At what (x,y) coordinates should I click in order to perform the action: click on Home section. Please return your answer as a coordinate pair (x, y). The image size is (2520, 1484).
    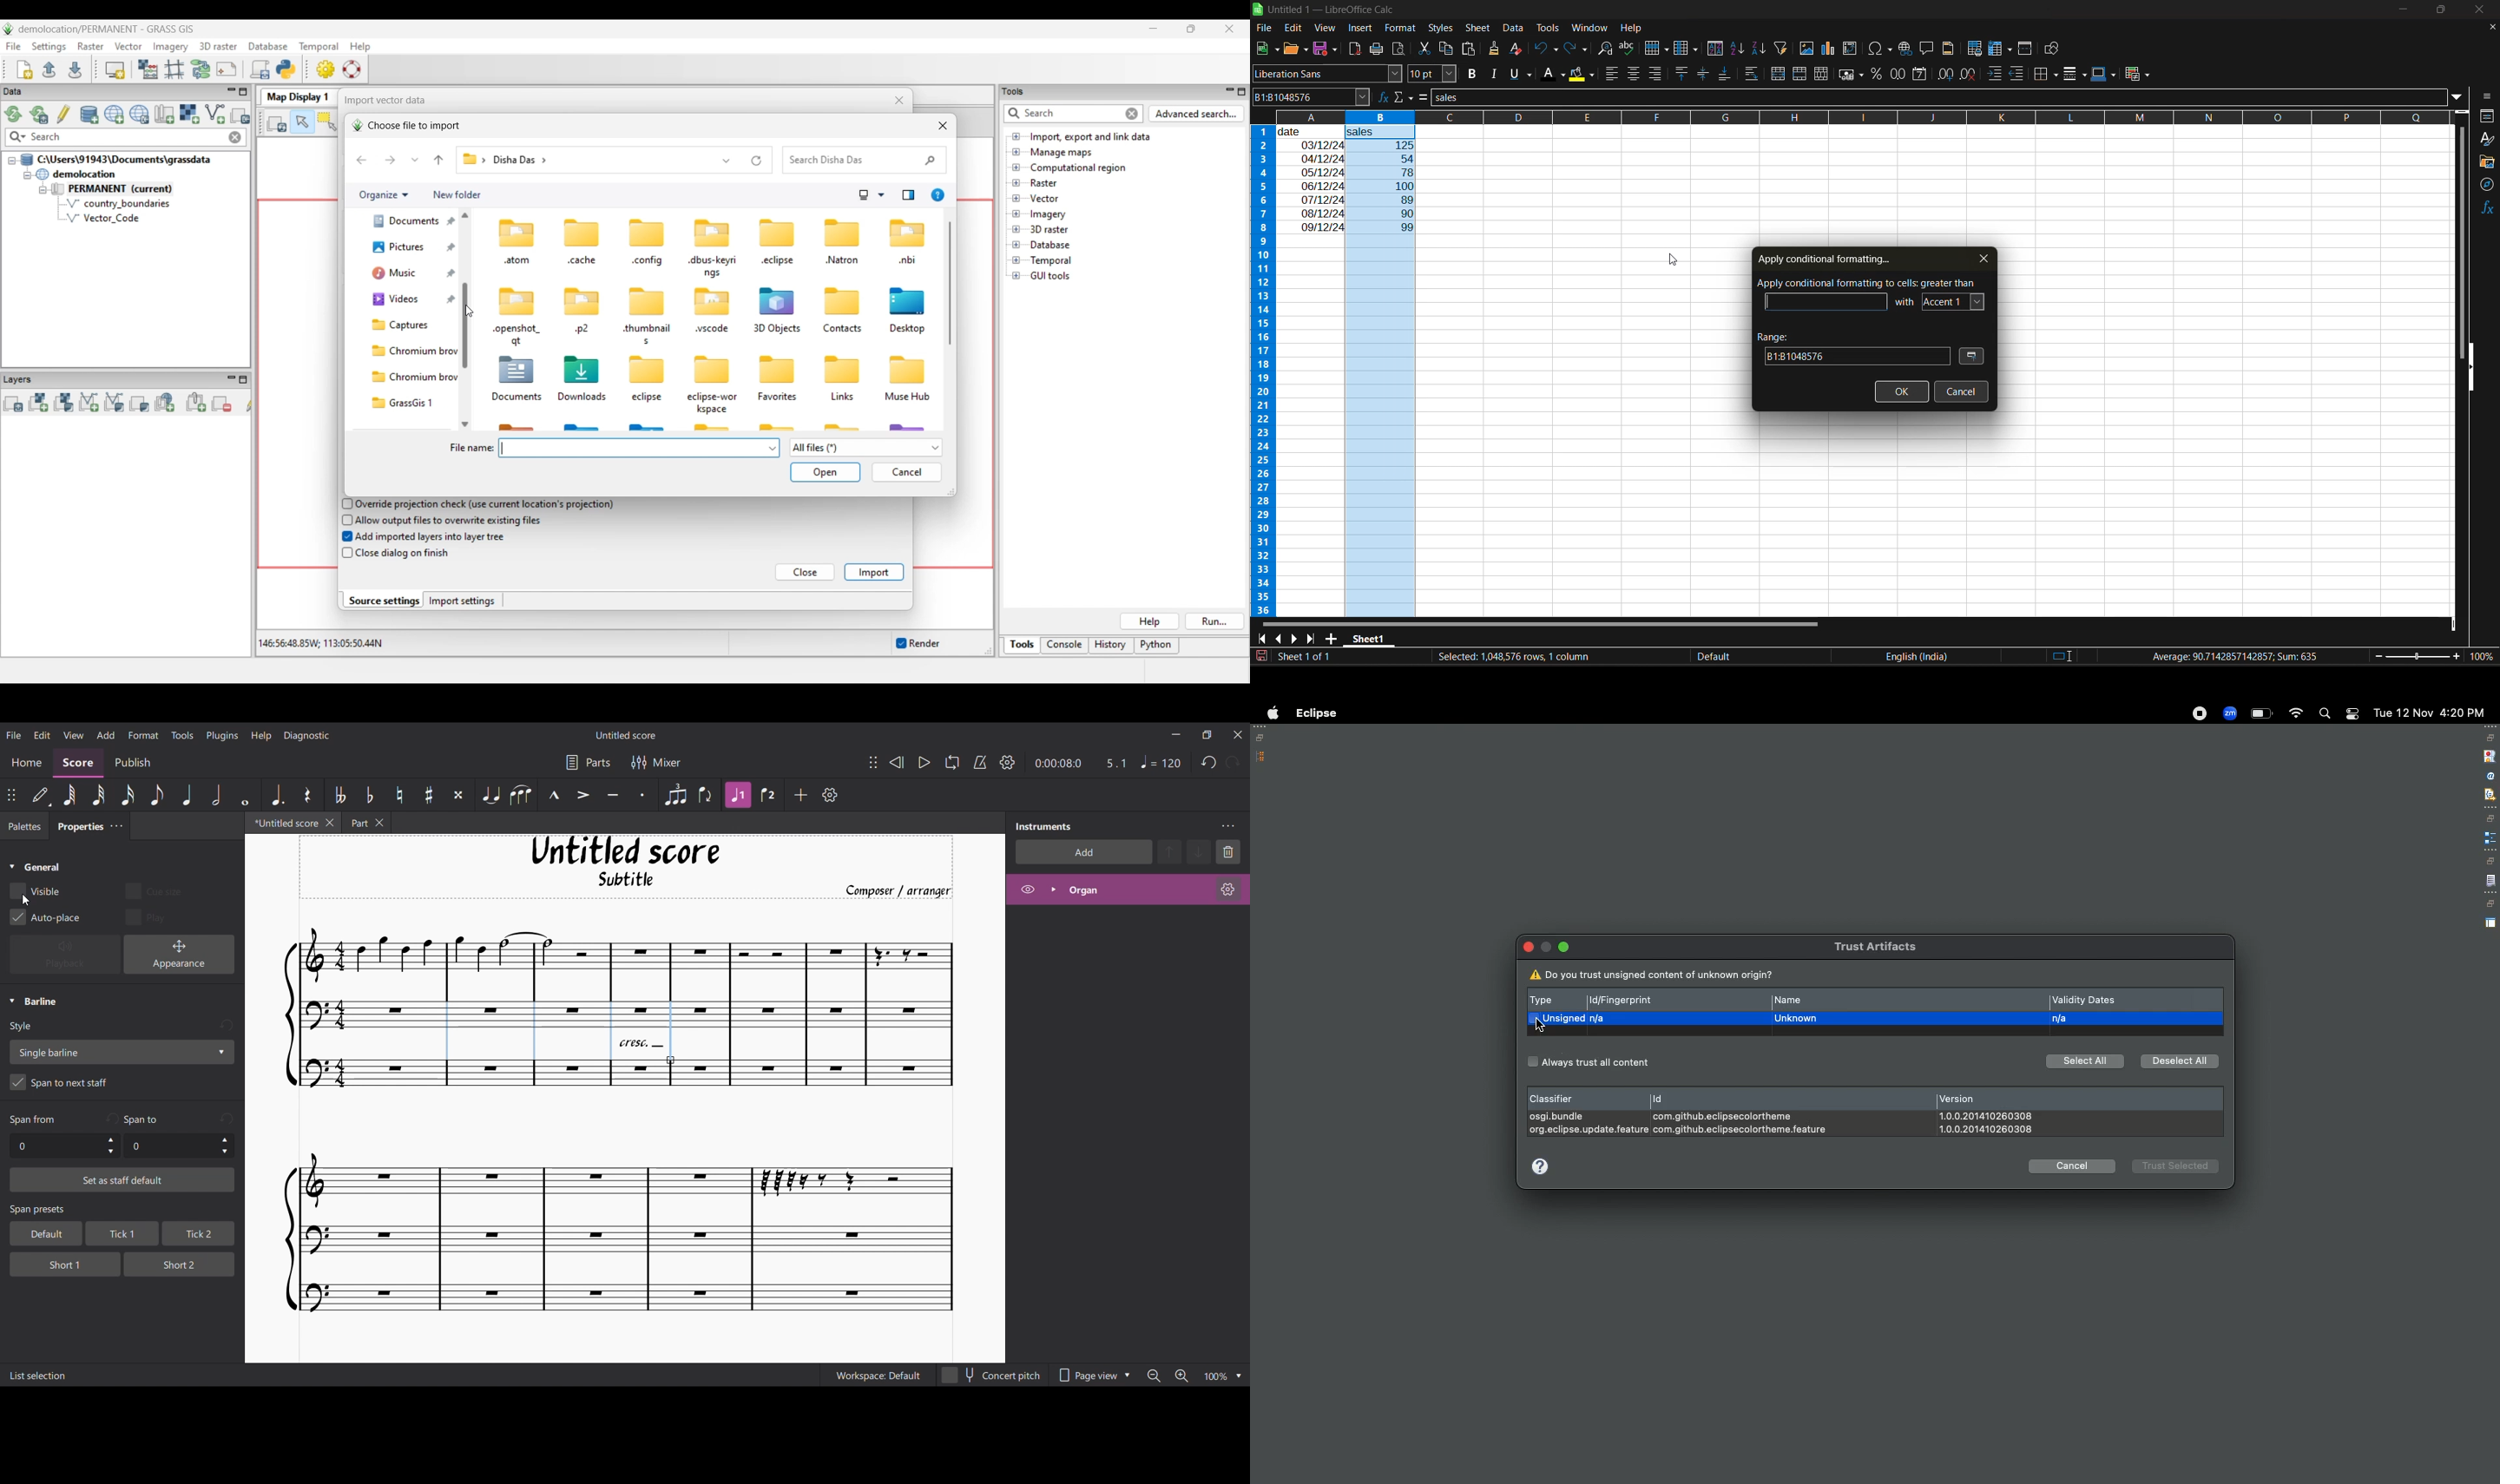
    Looking at the image, I should click on (27, 762).